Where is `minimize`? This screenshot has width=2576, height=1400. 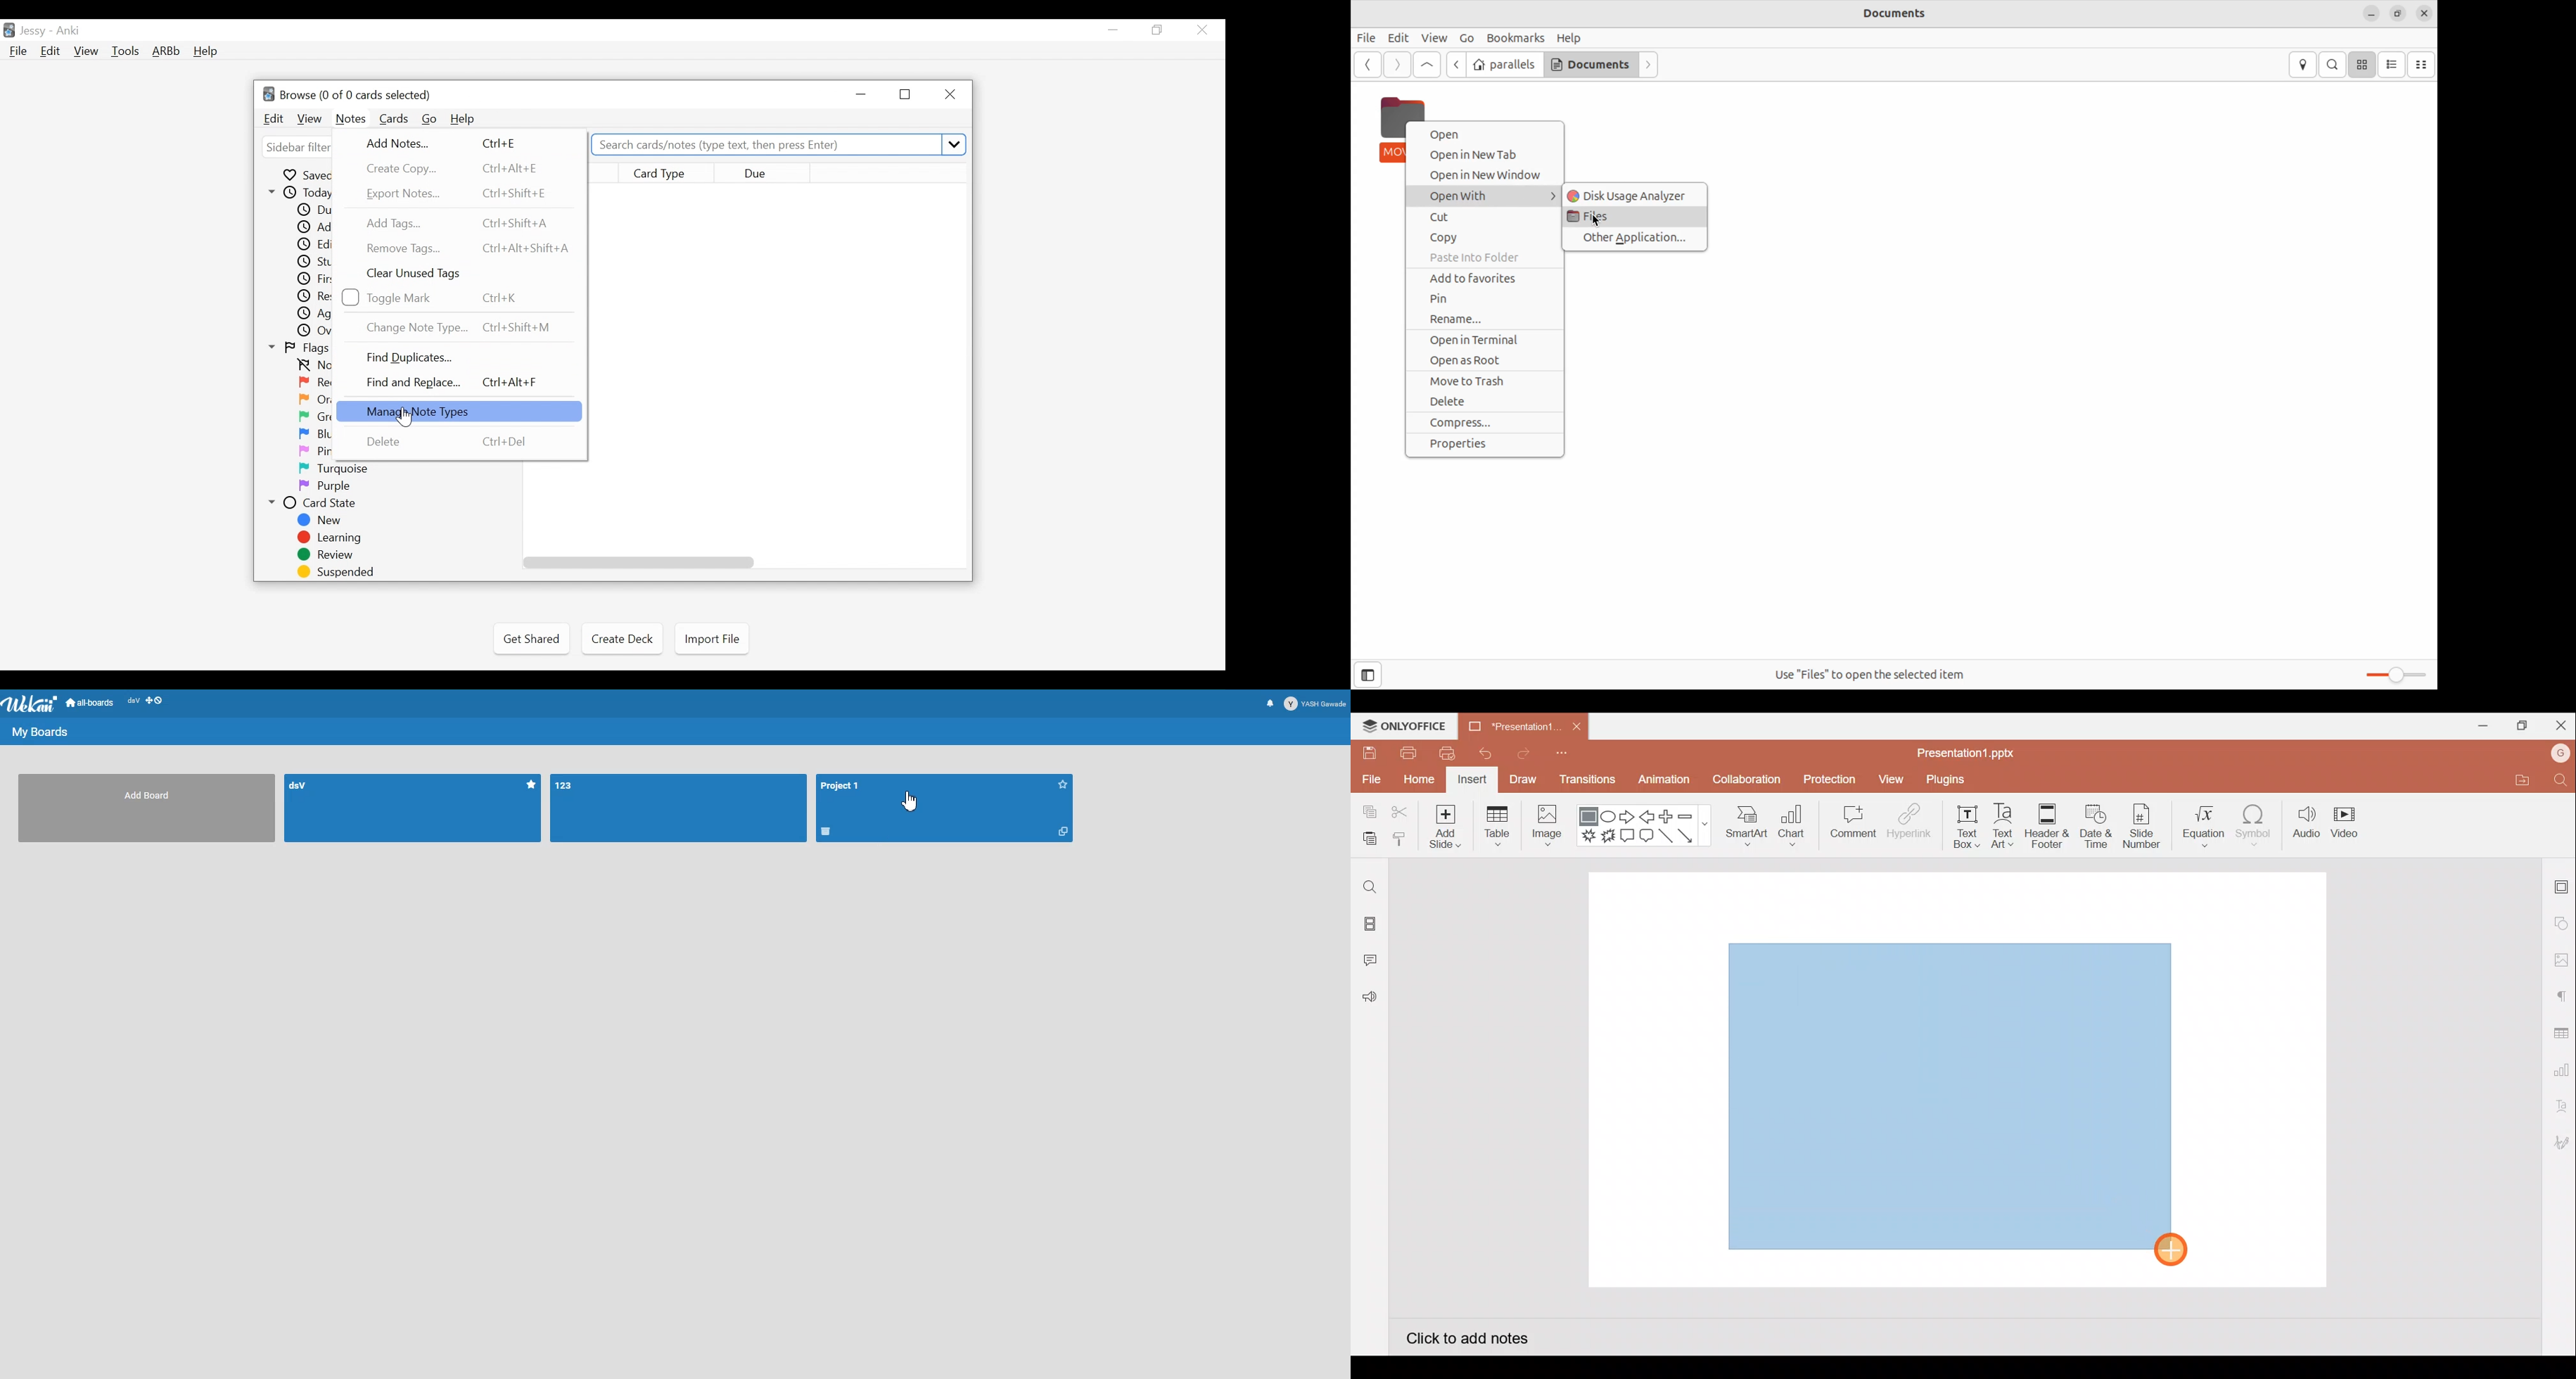 minimize is located at coordinates (863, 94).